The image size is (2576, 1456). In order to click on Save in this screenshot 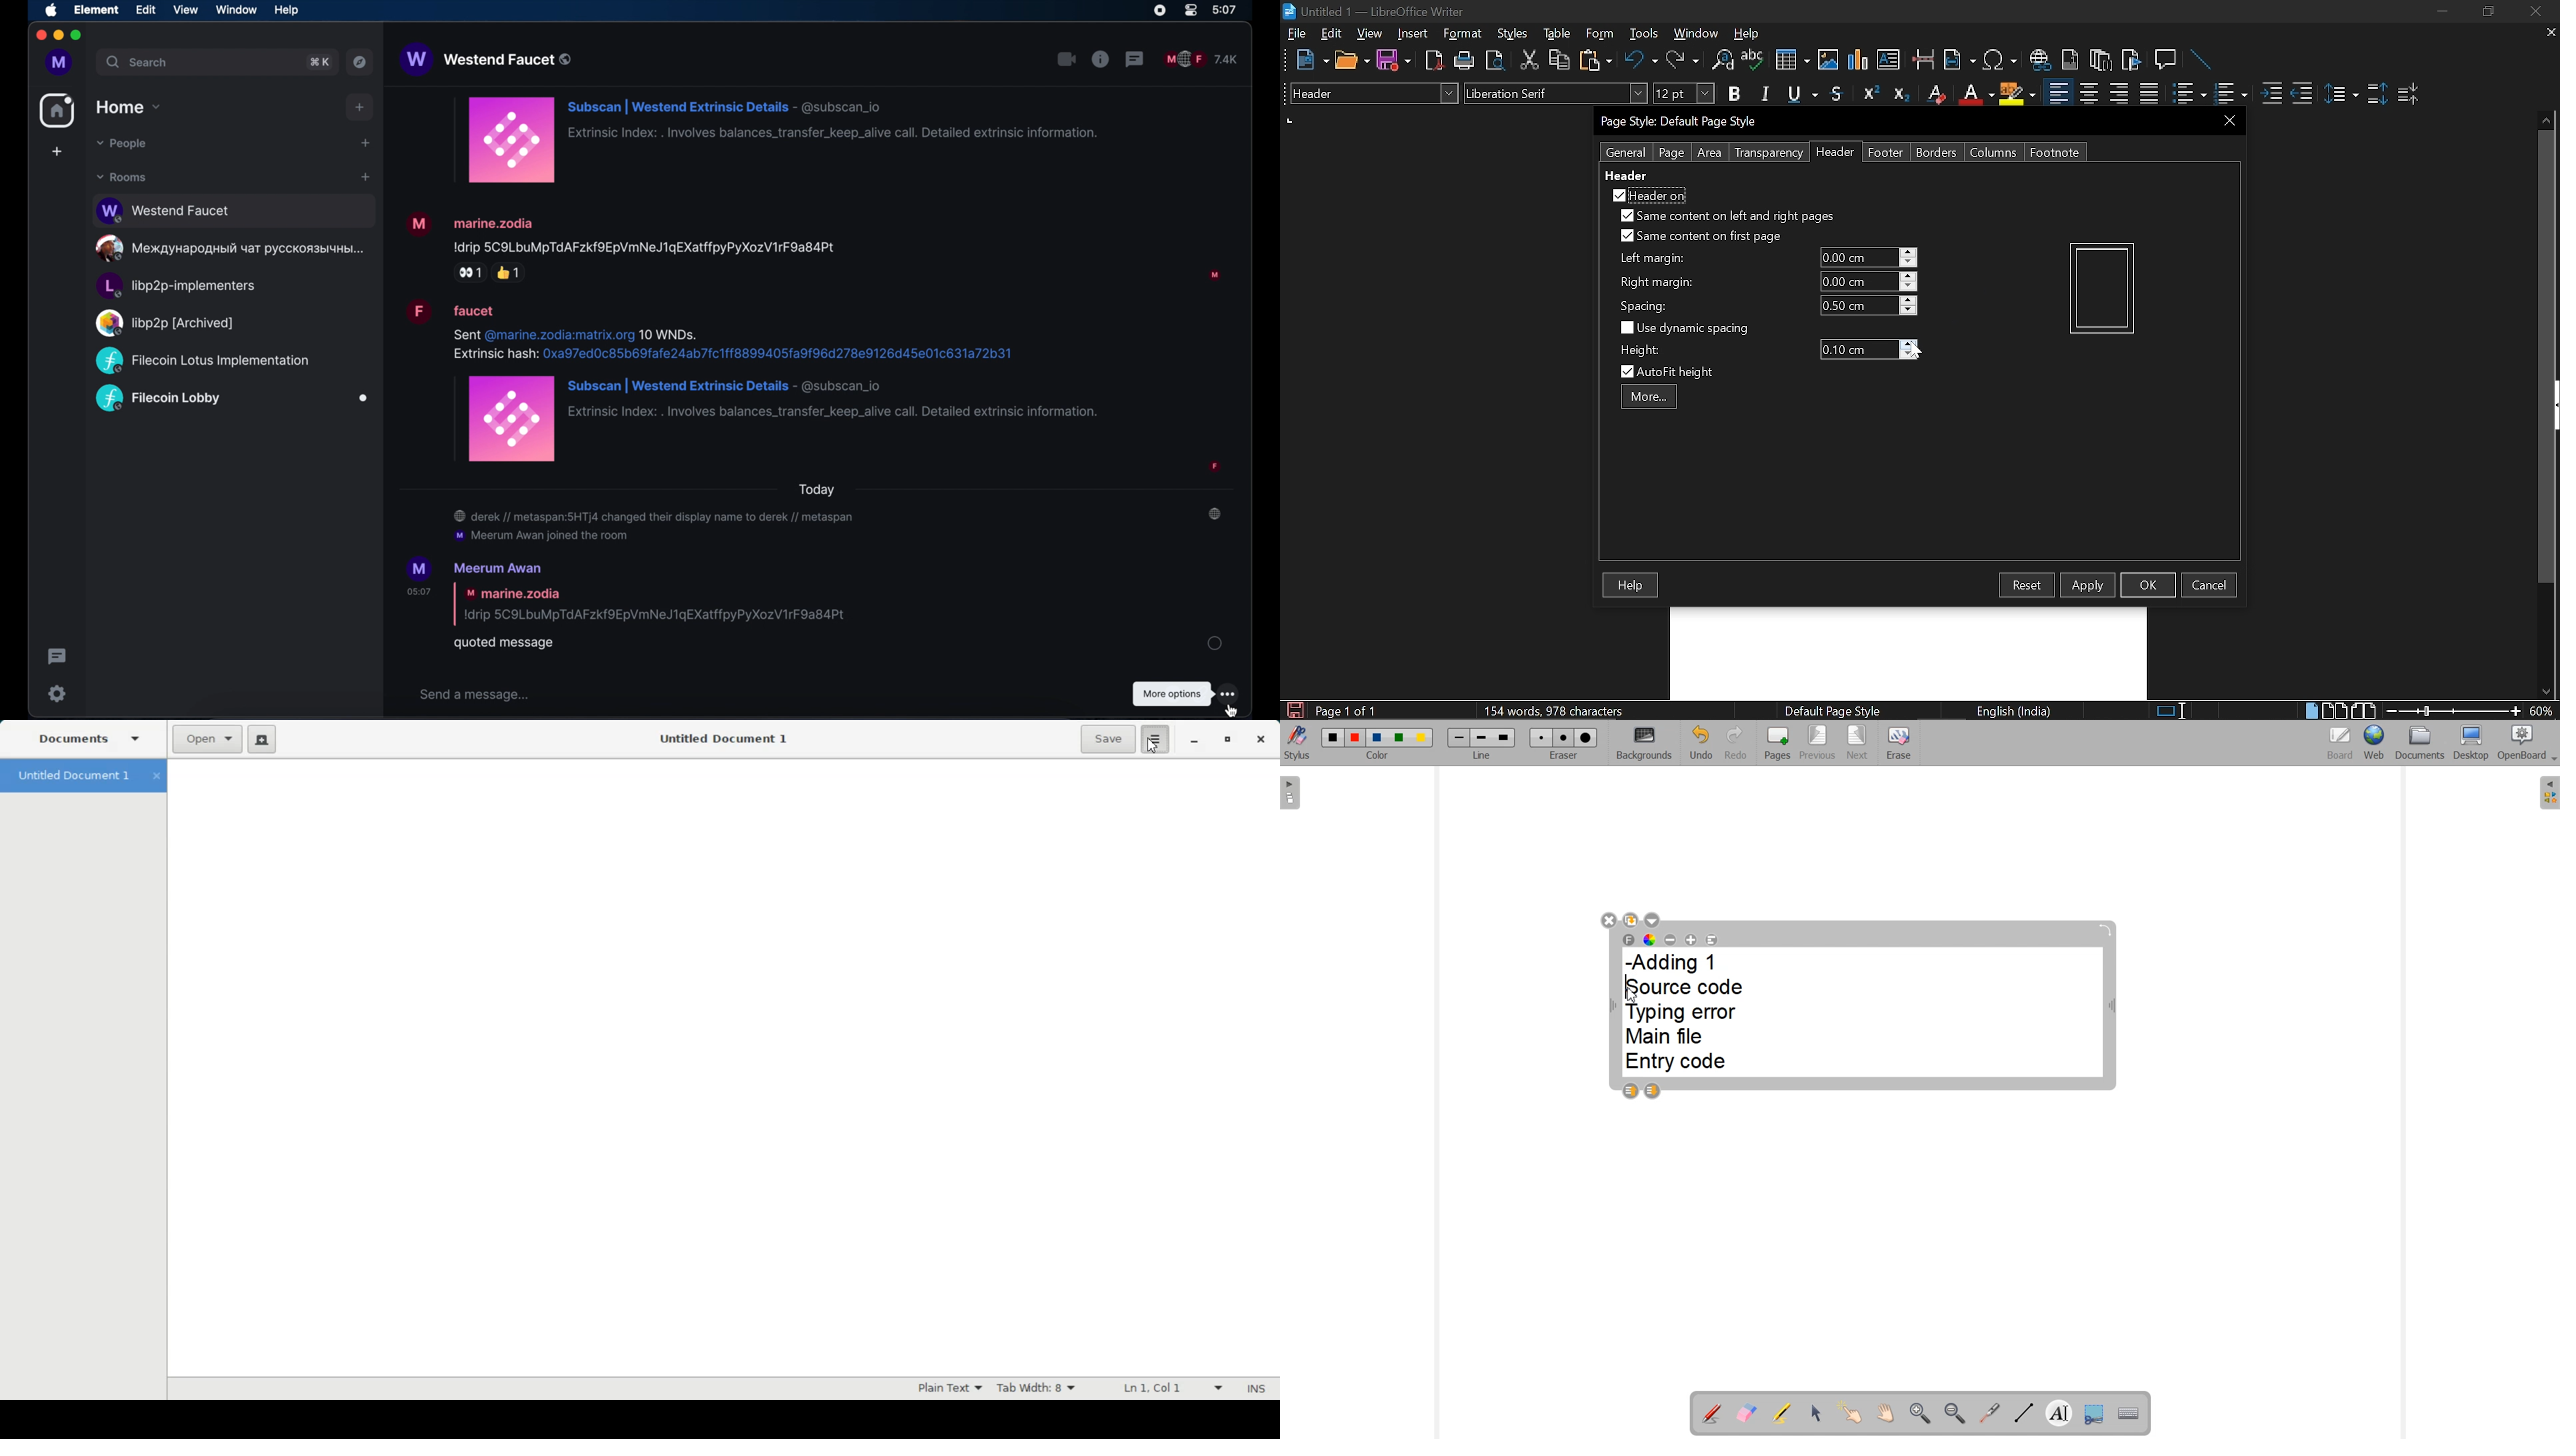, I will do `click(1293, 710)`.